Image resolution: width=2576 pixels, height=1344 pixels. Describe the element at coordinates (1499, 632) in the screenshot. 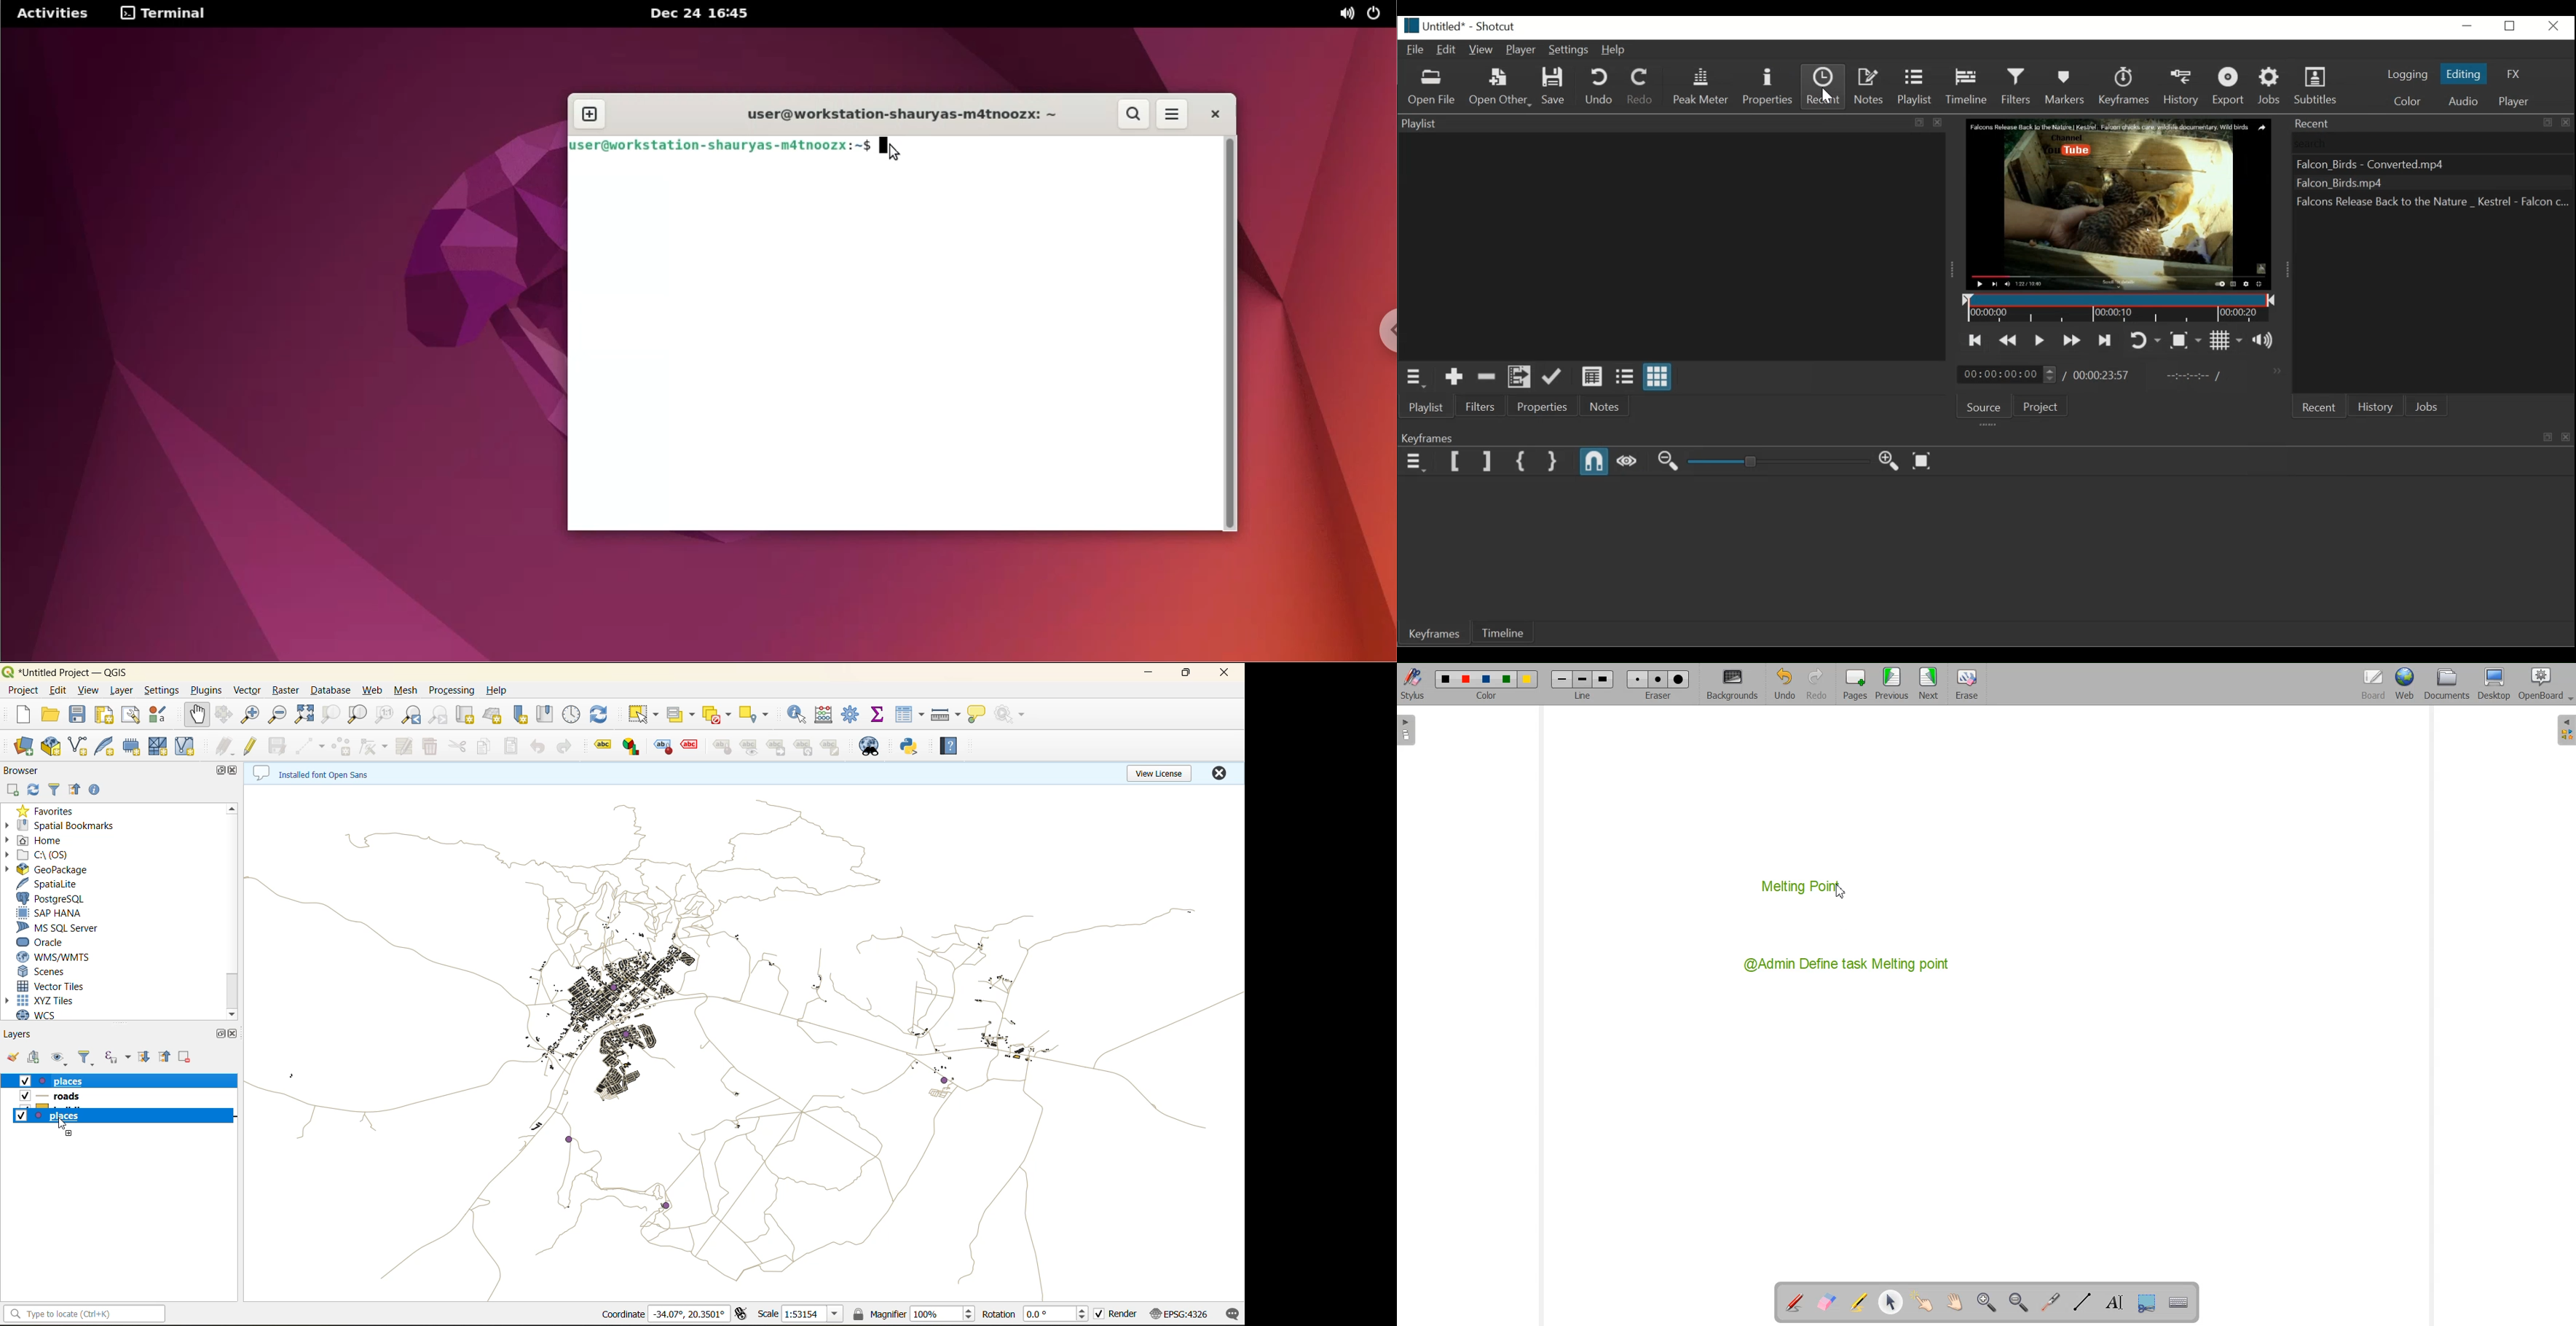

I see `Timeline` at that location.